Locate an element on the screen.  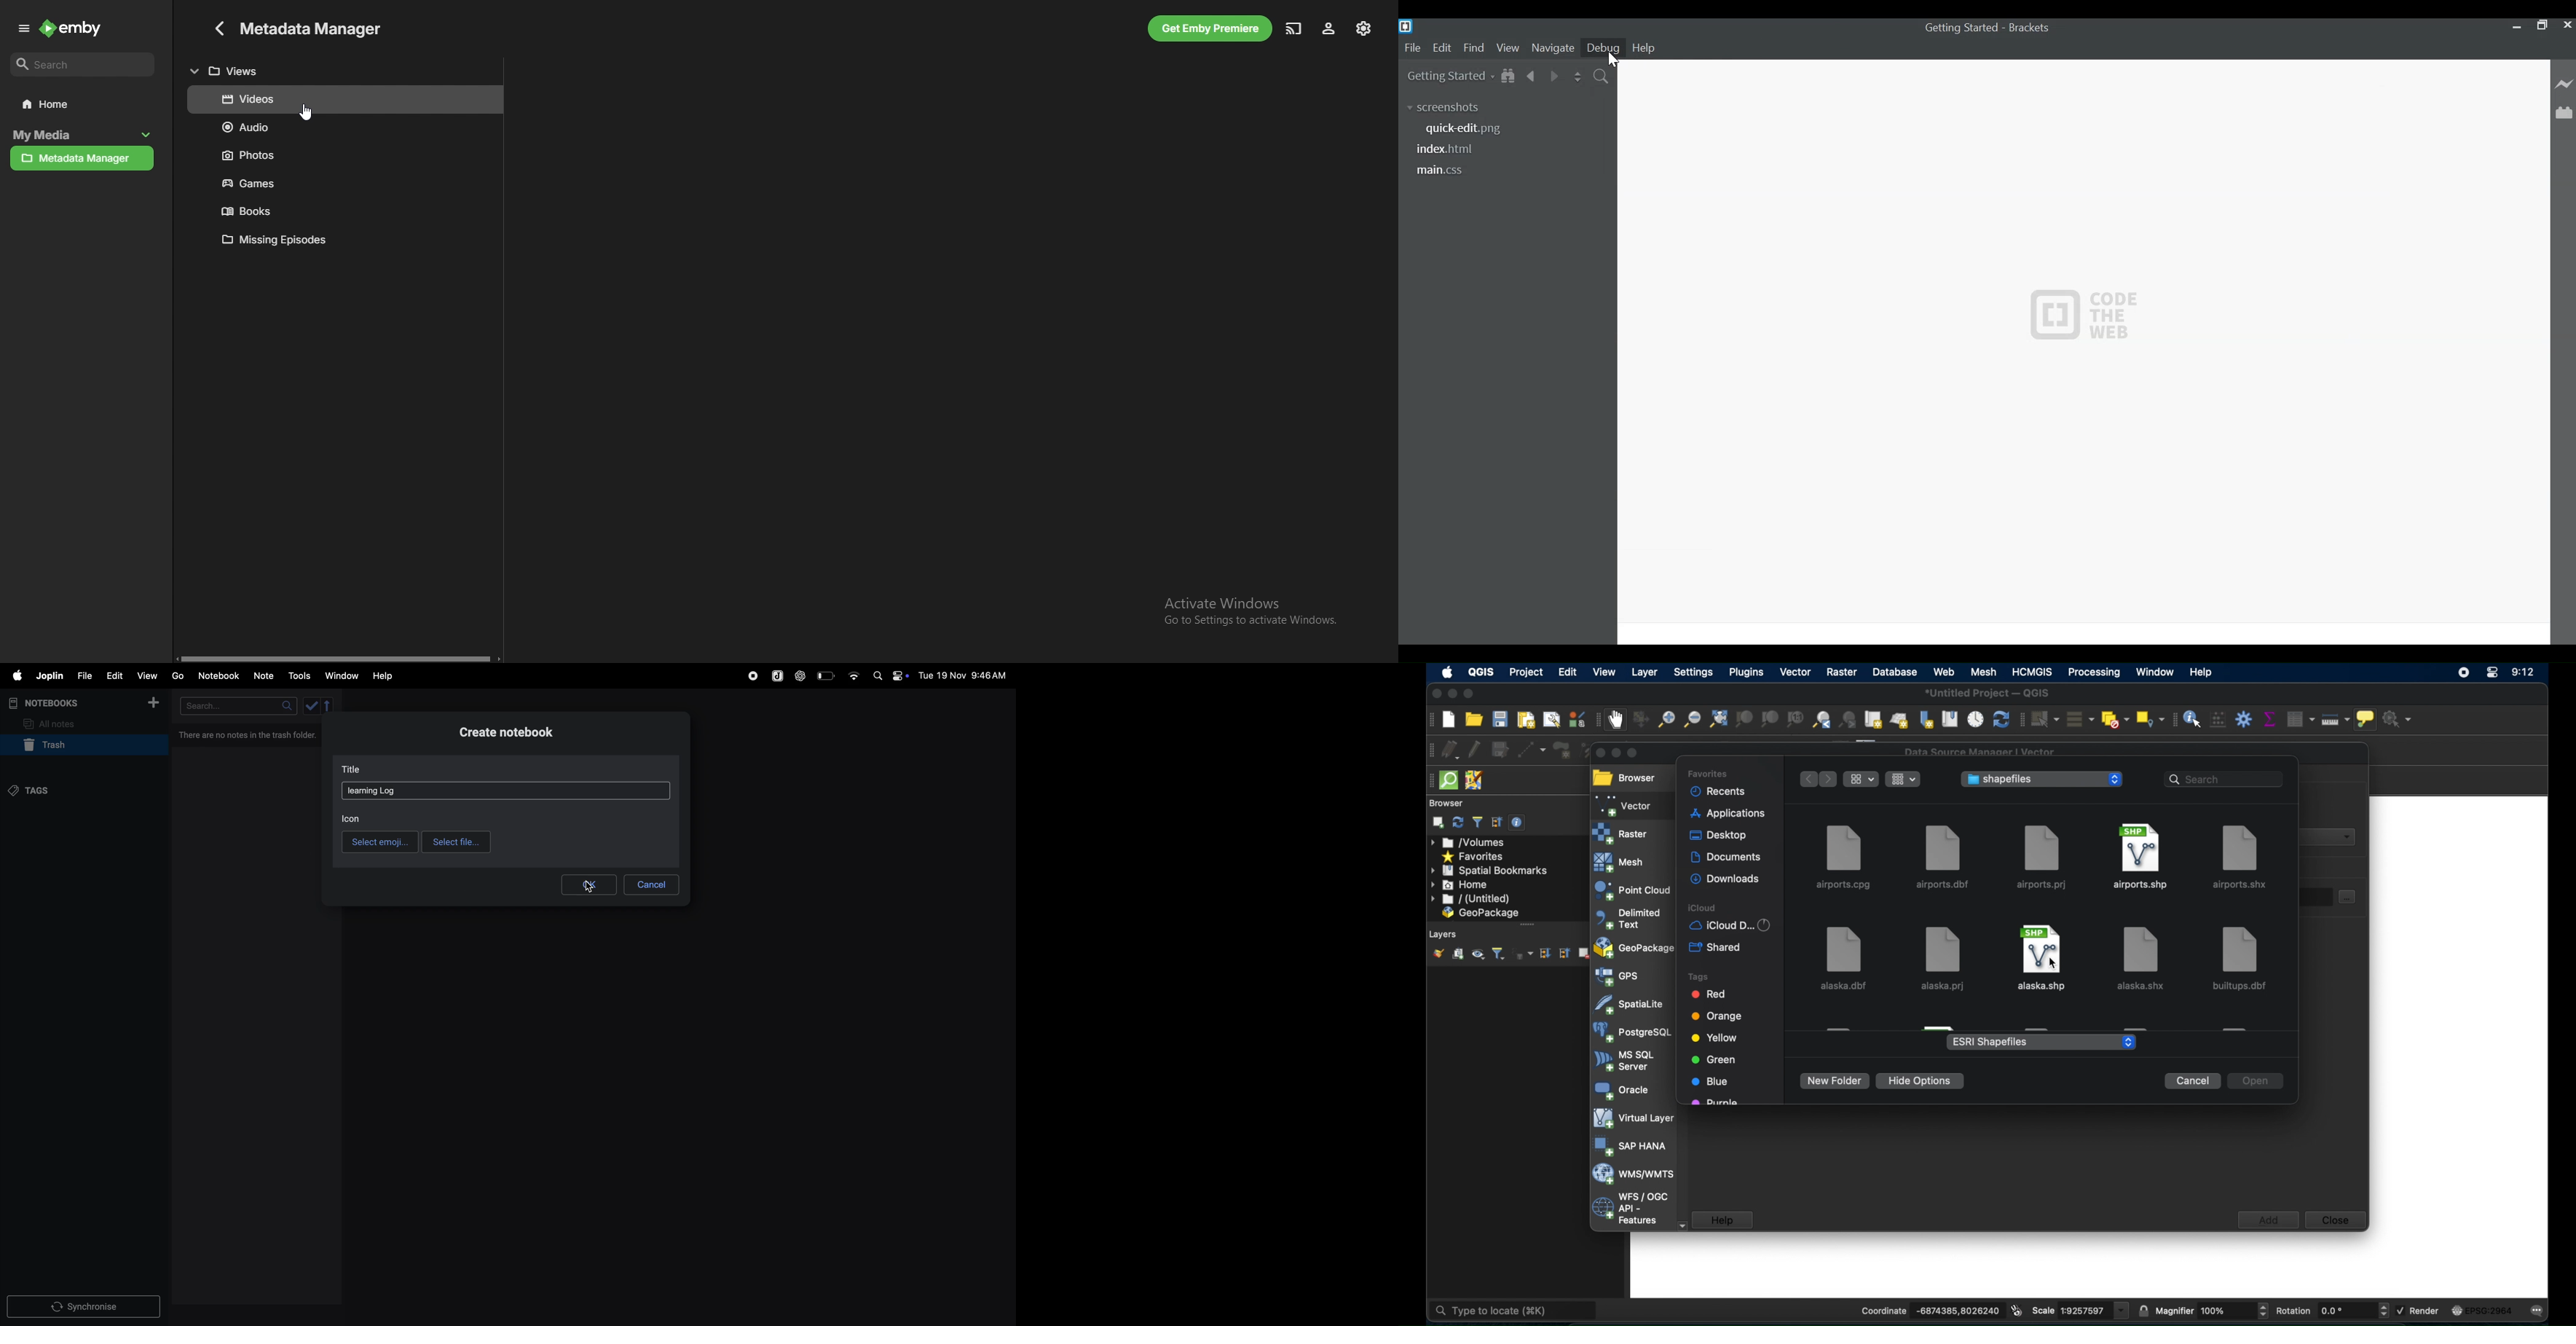
forward is located at coordinates (1829, 780).